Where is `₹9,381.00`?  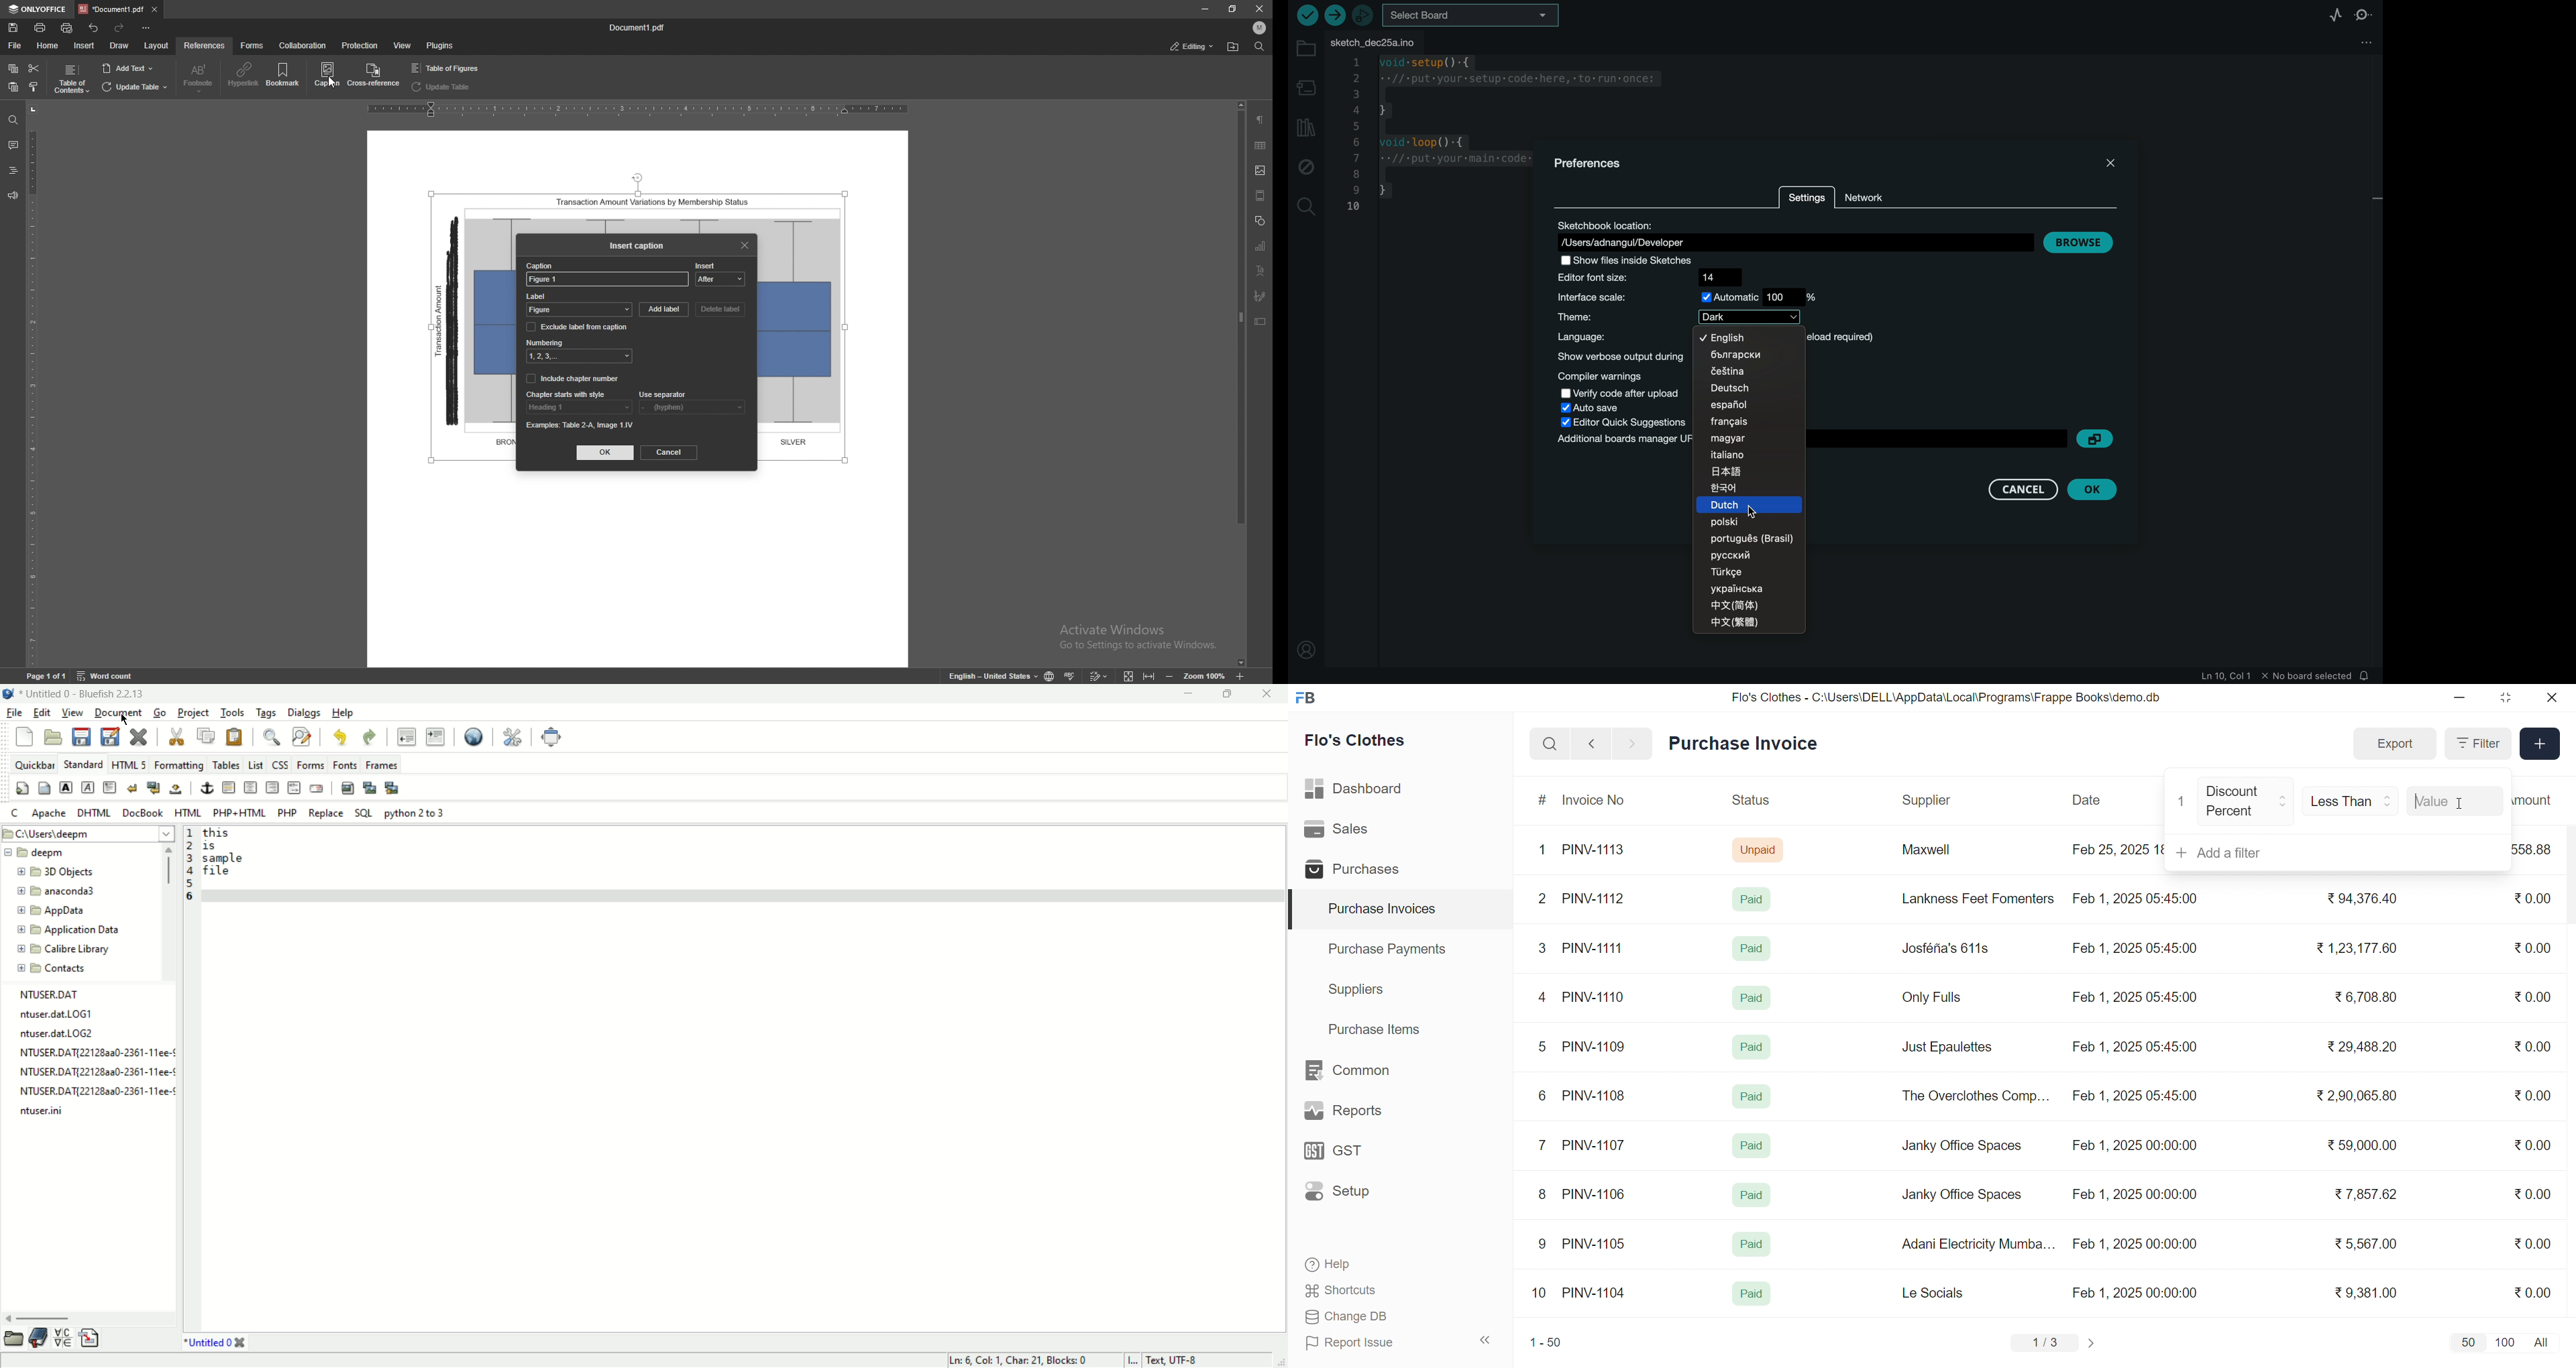
₹9,381.00 is located at coordinates (2366, 1293).